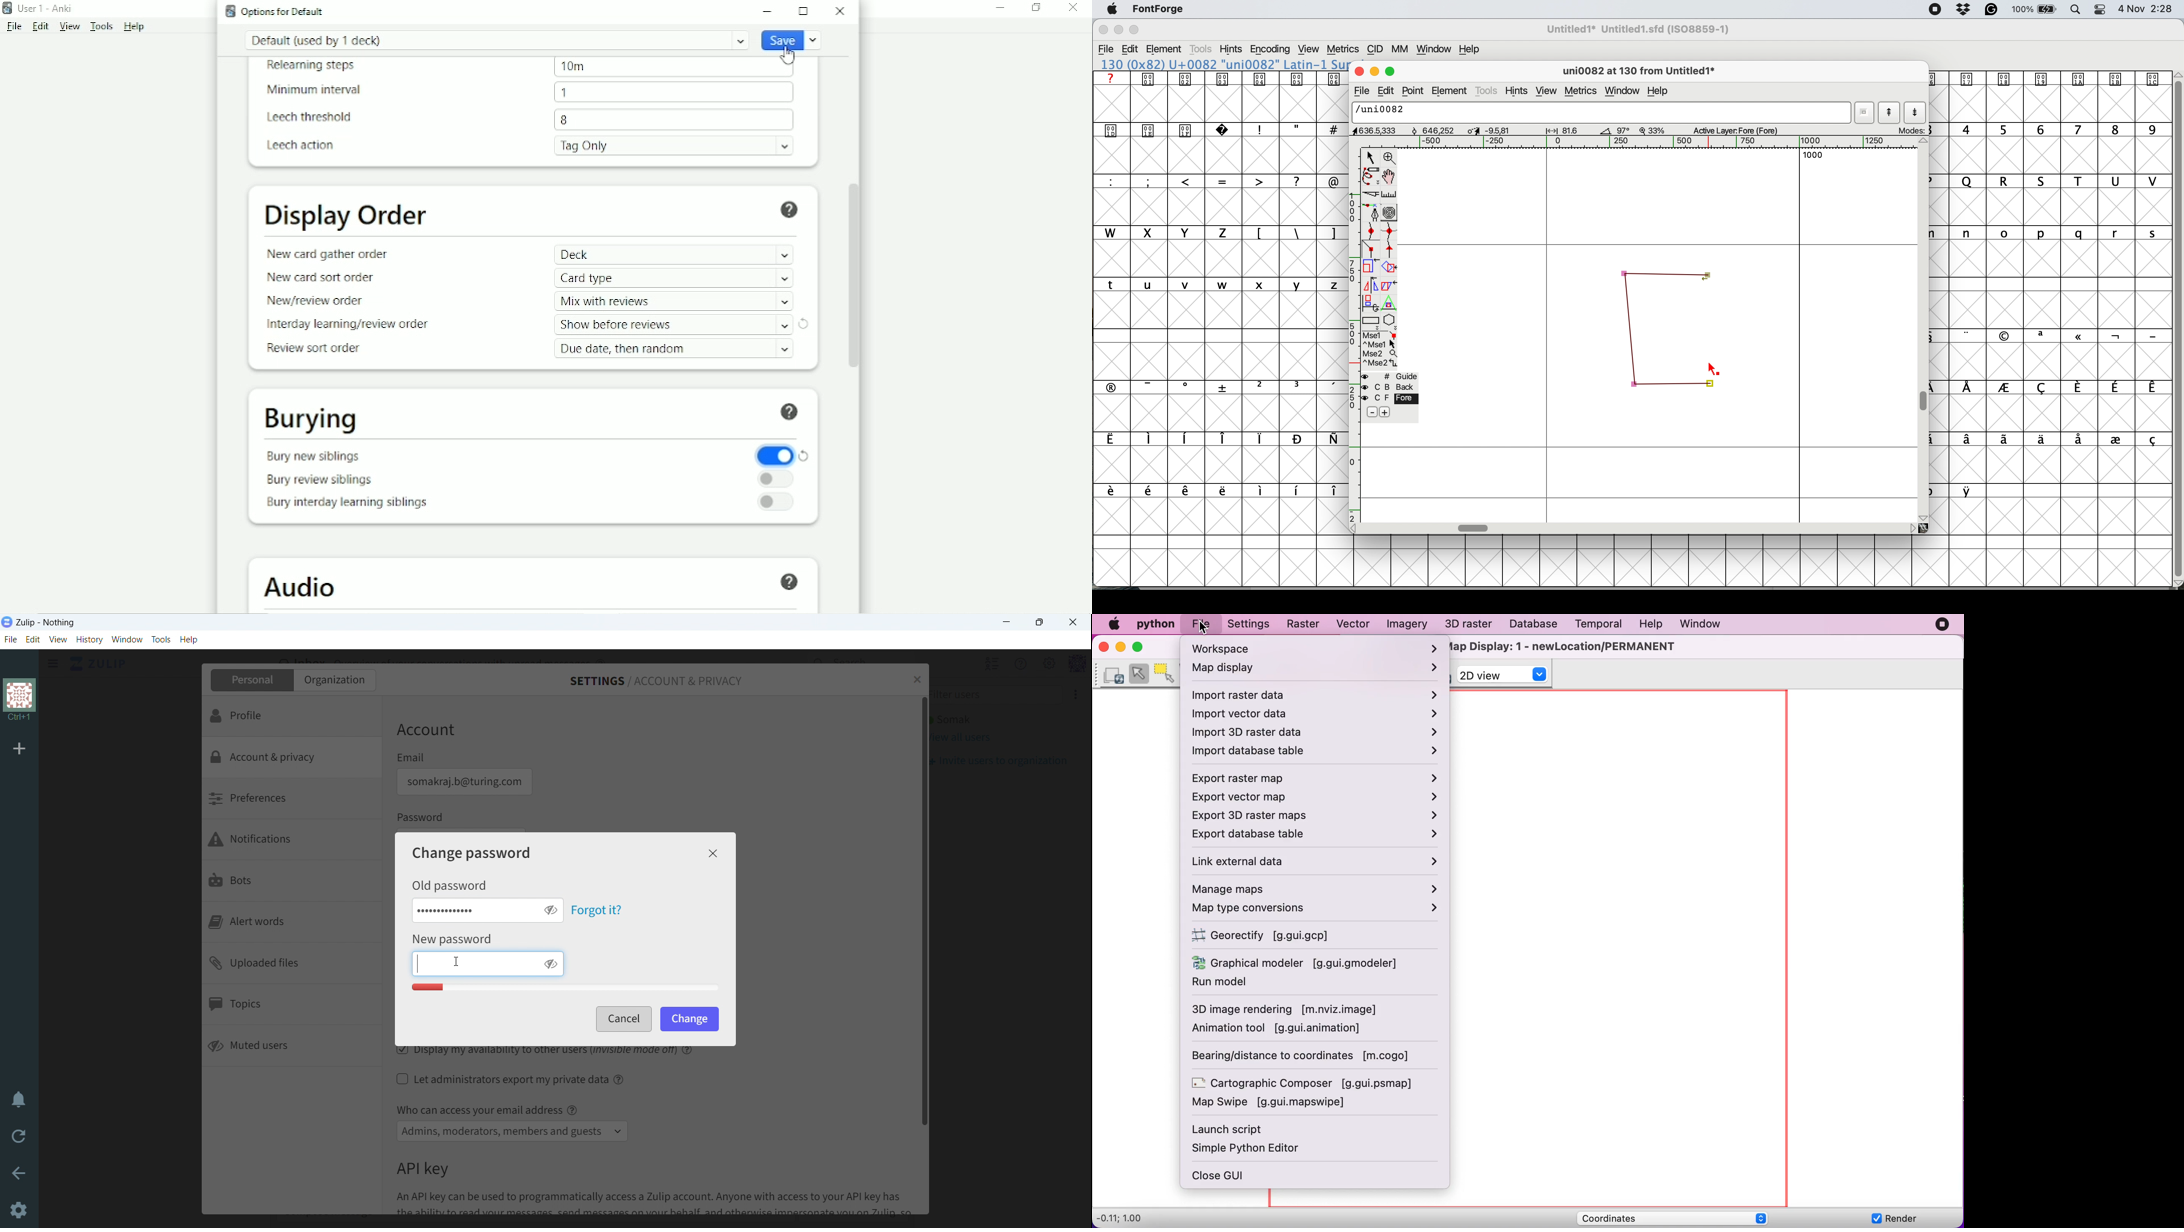 This screenshot has height=1232, width=2184. What do you see at coordinates (566, 988) in the screenshot?
I see `Password quaity` at bounding box center [566, 988].